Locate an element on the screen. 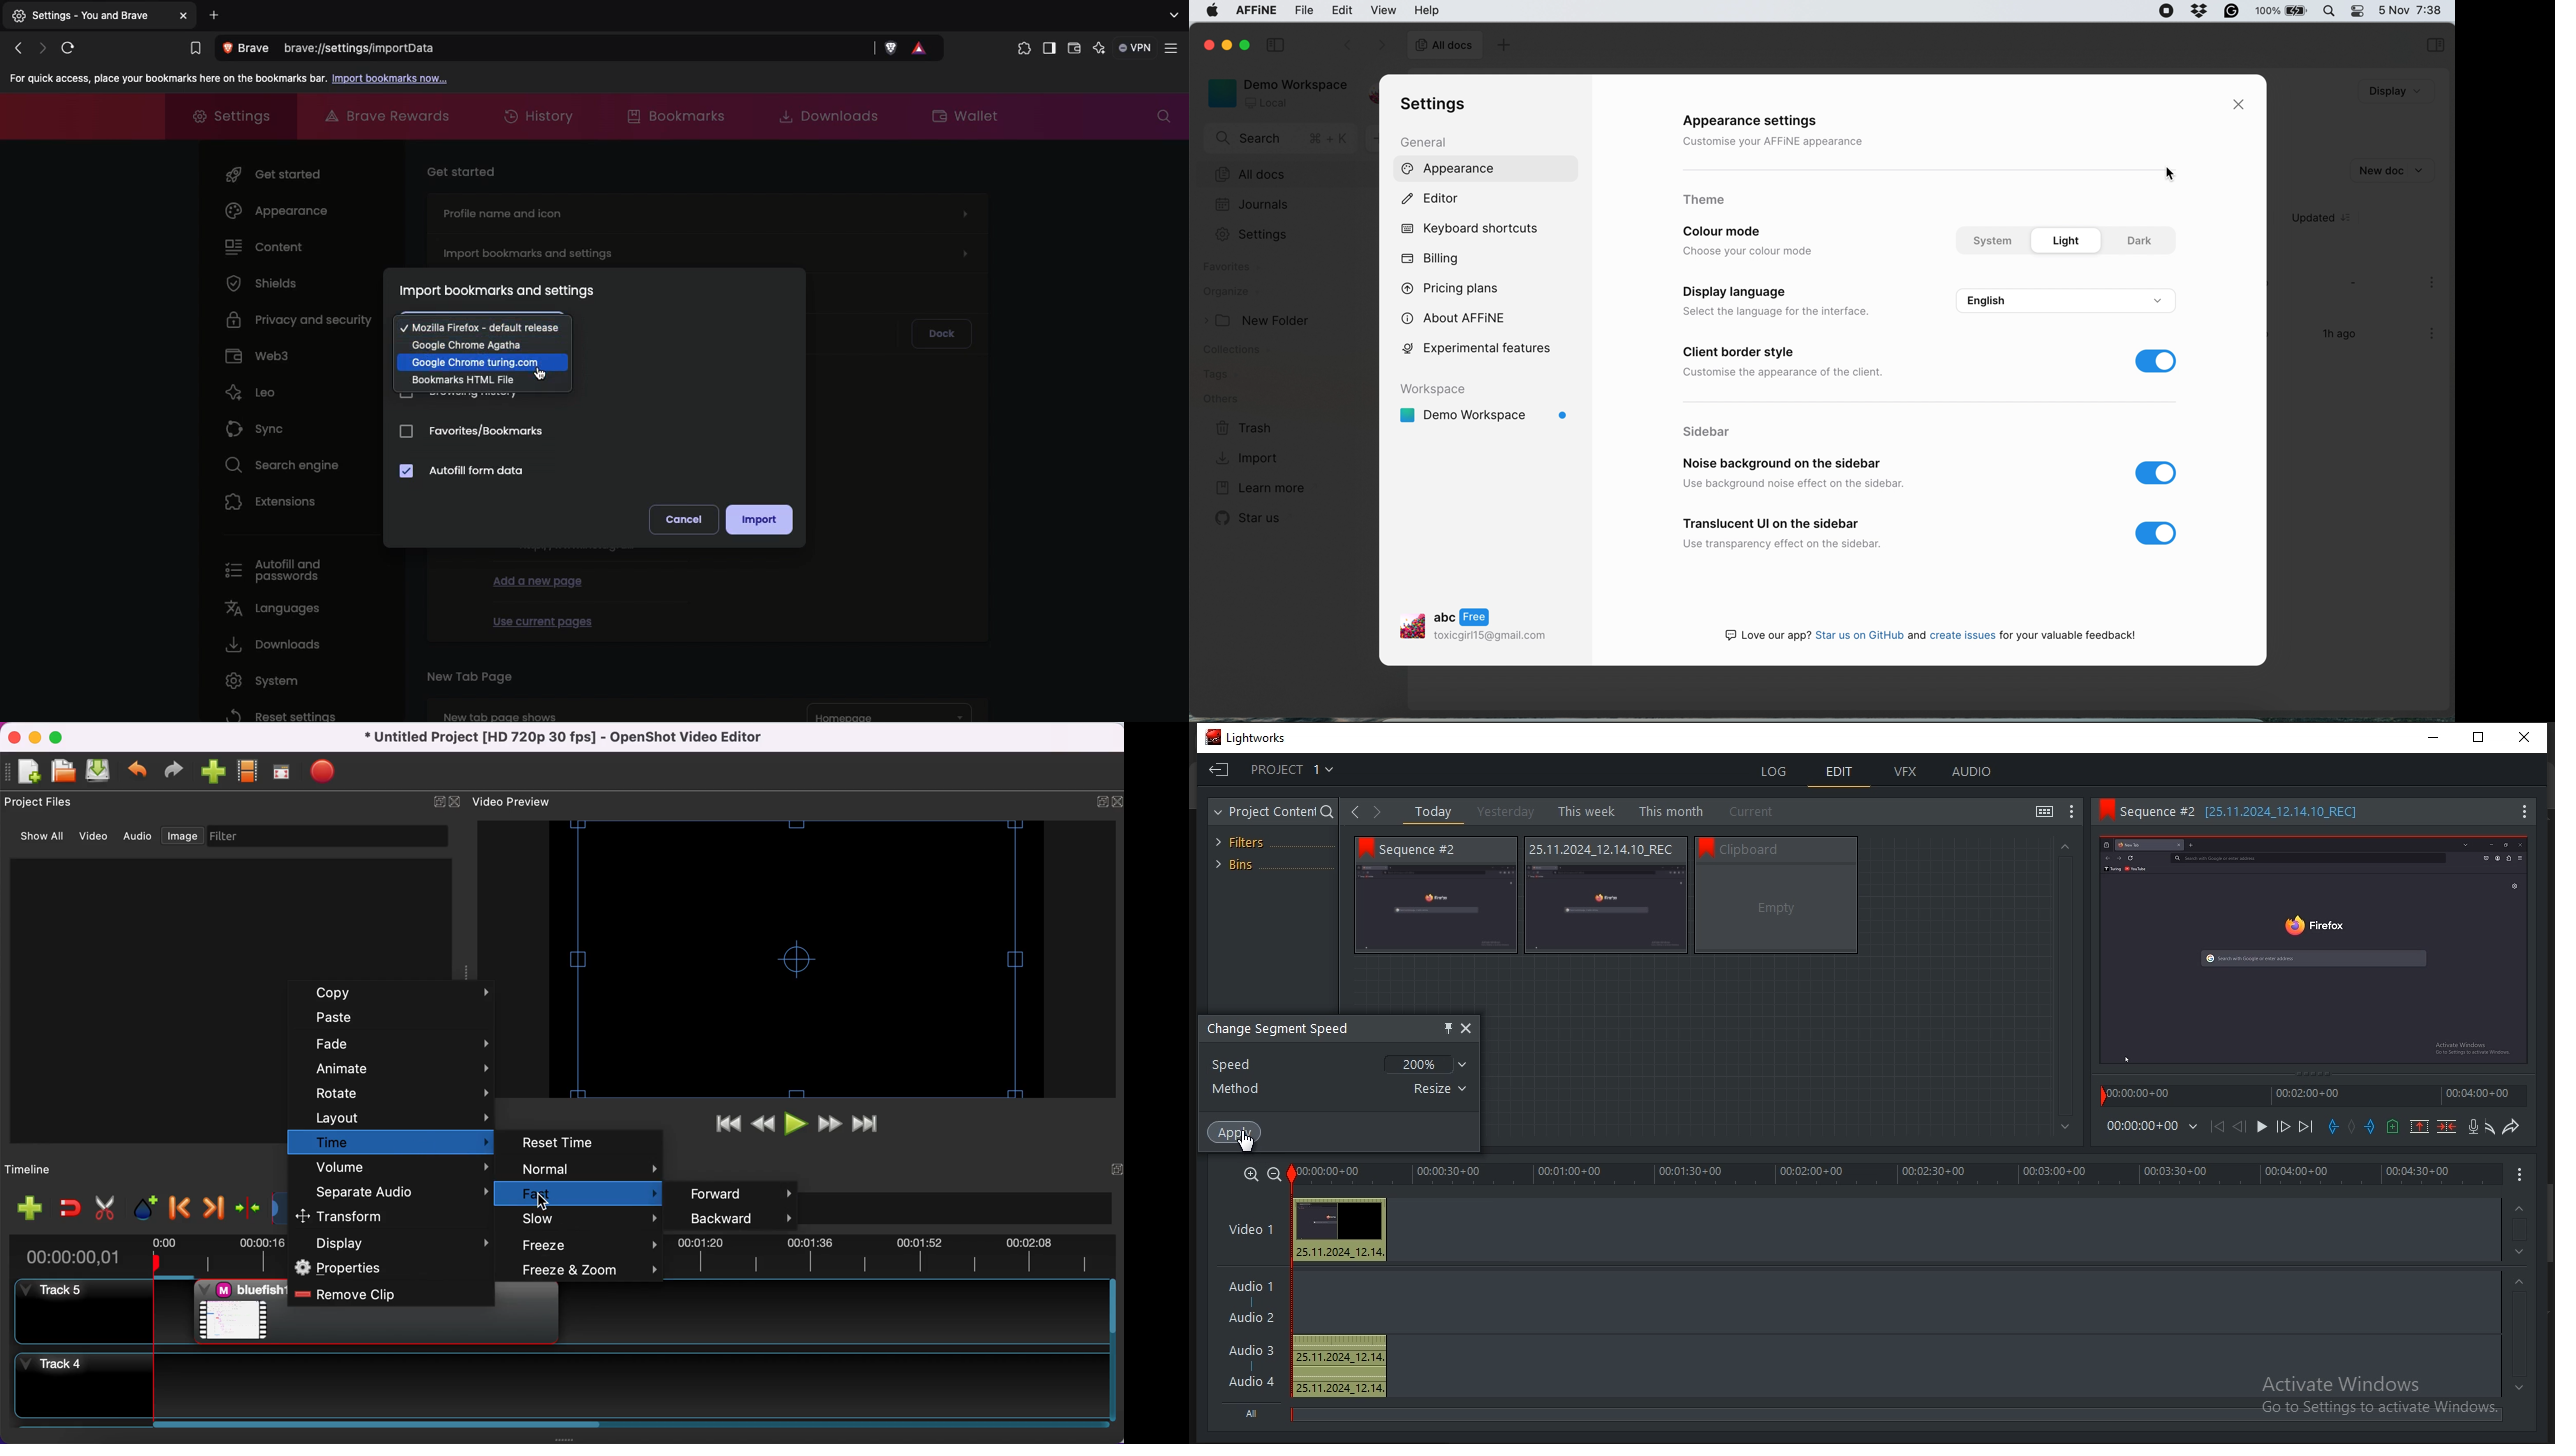 This screenshot has height=1456, width=2576. log is located at coordinates (1777, 770).